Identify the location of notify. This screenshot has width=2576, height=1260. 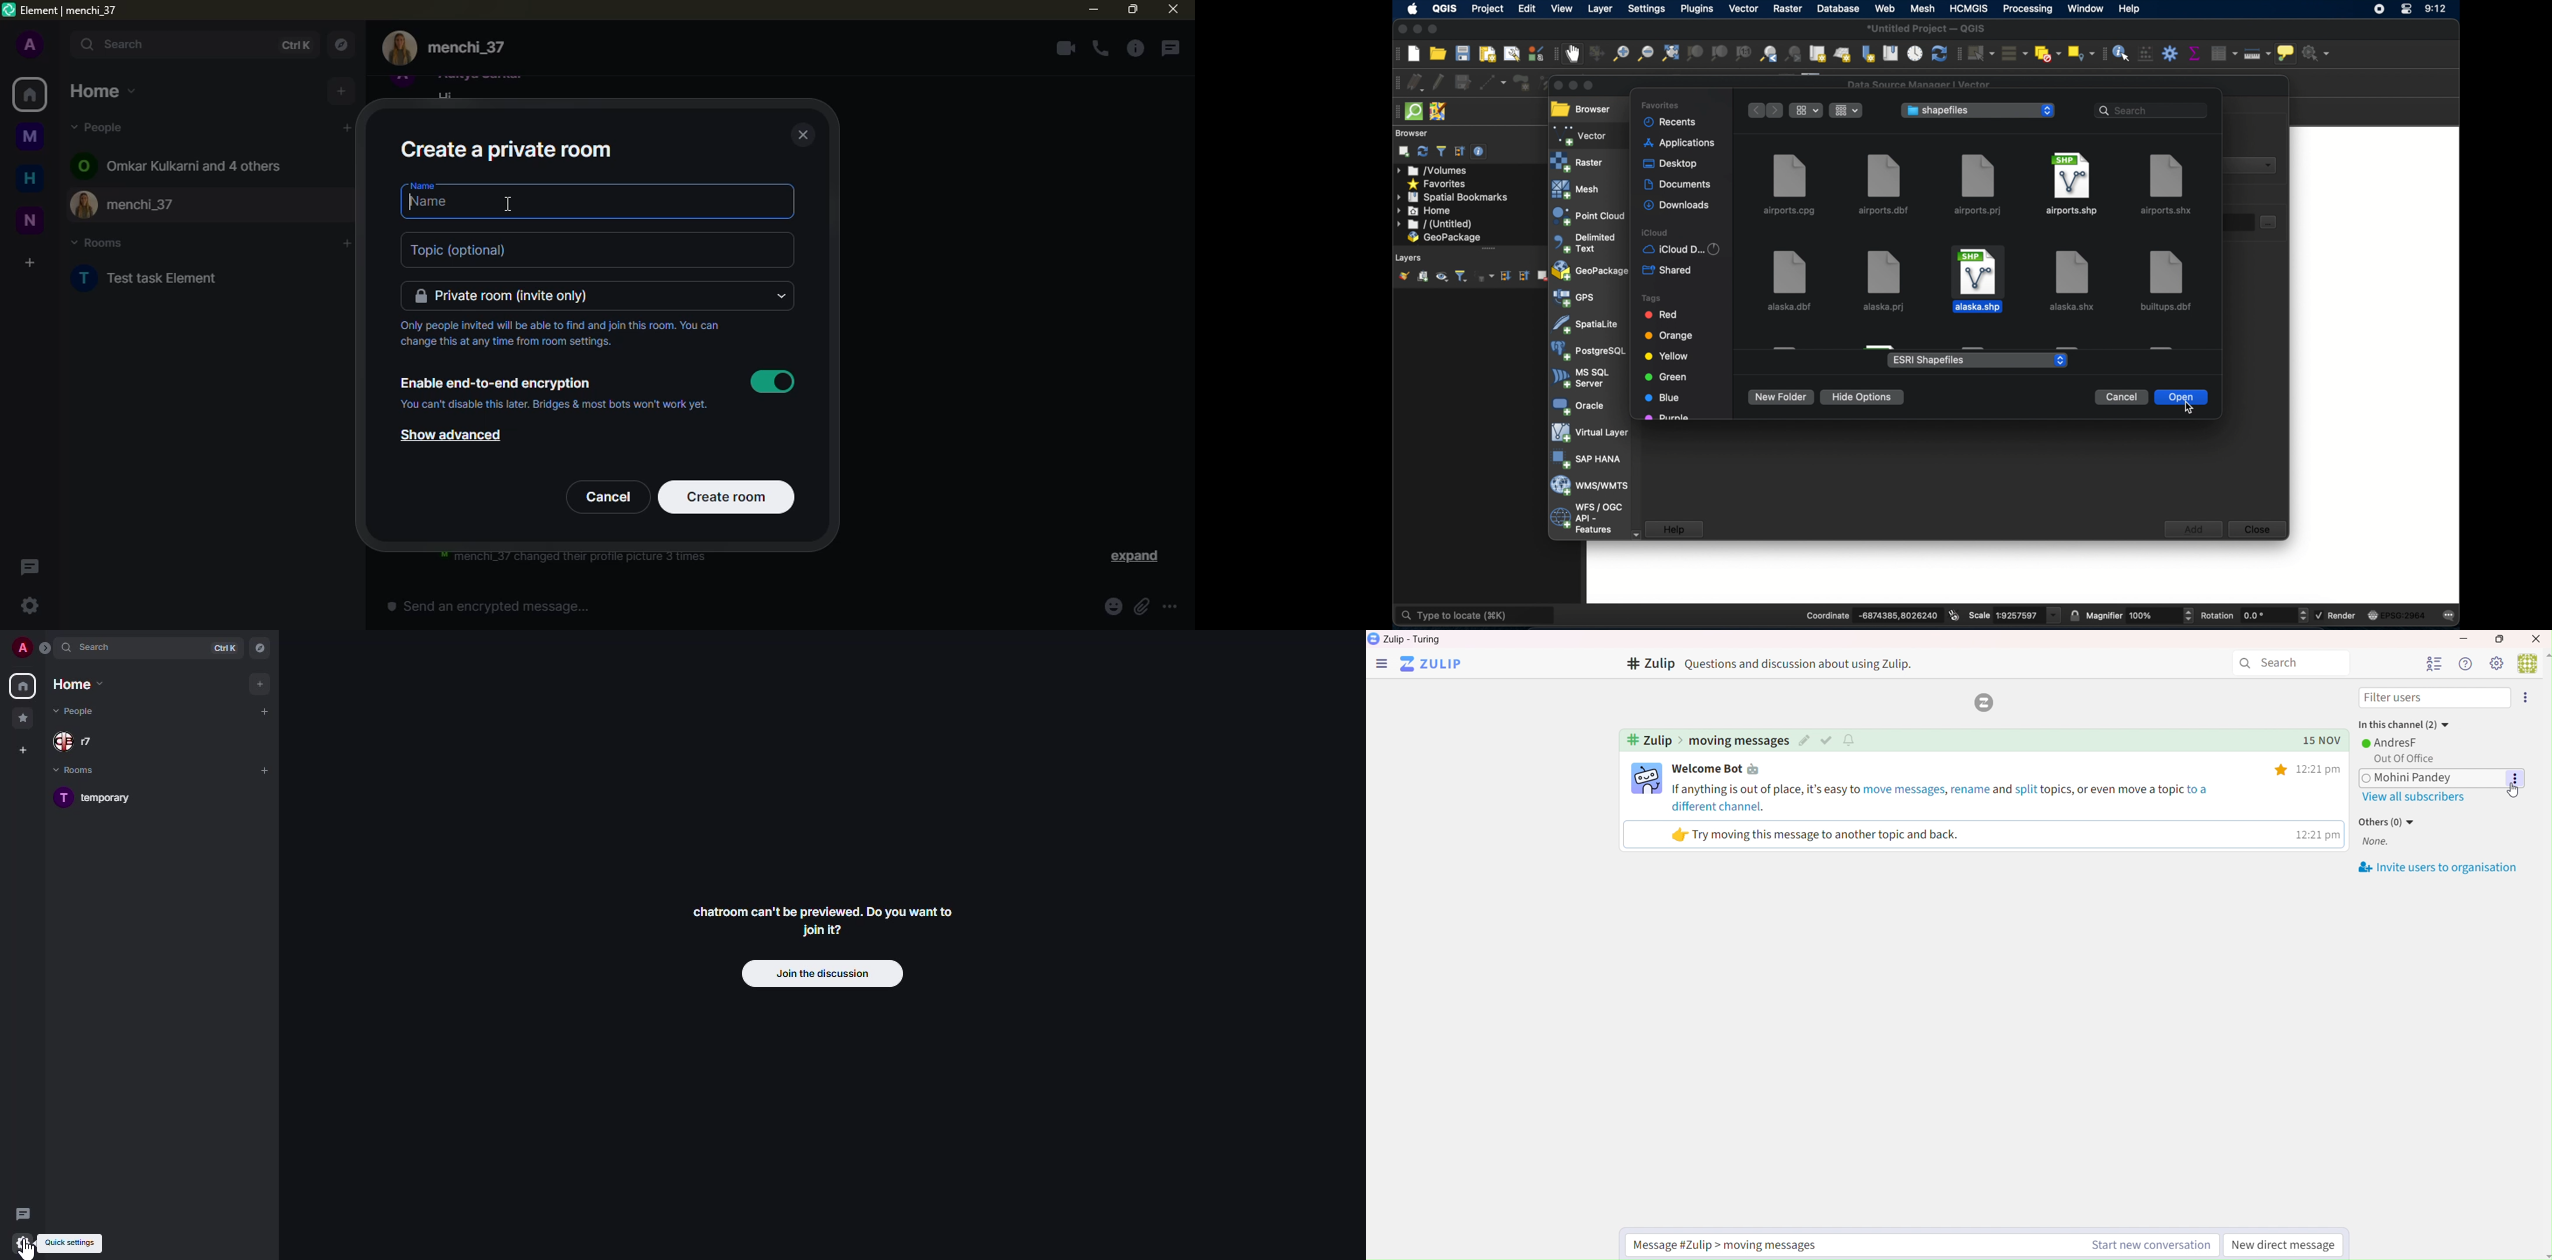
(1852, 739).